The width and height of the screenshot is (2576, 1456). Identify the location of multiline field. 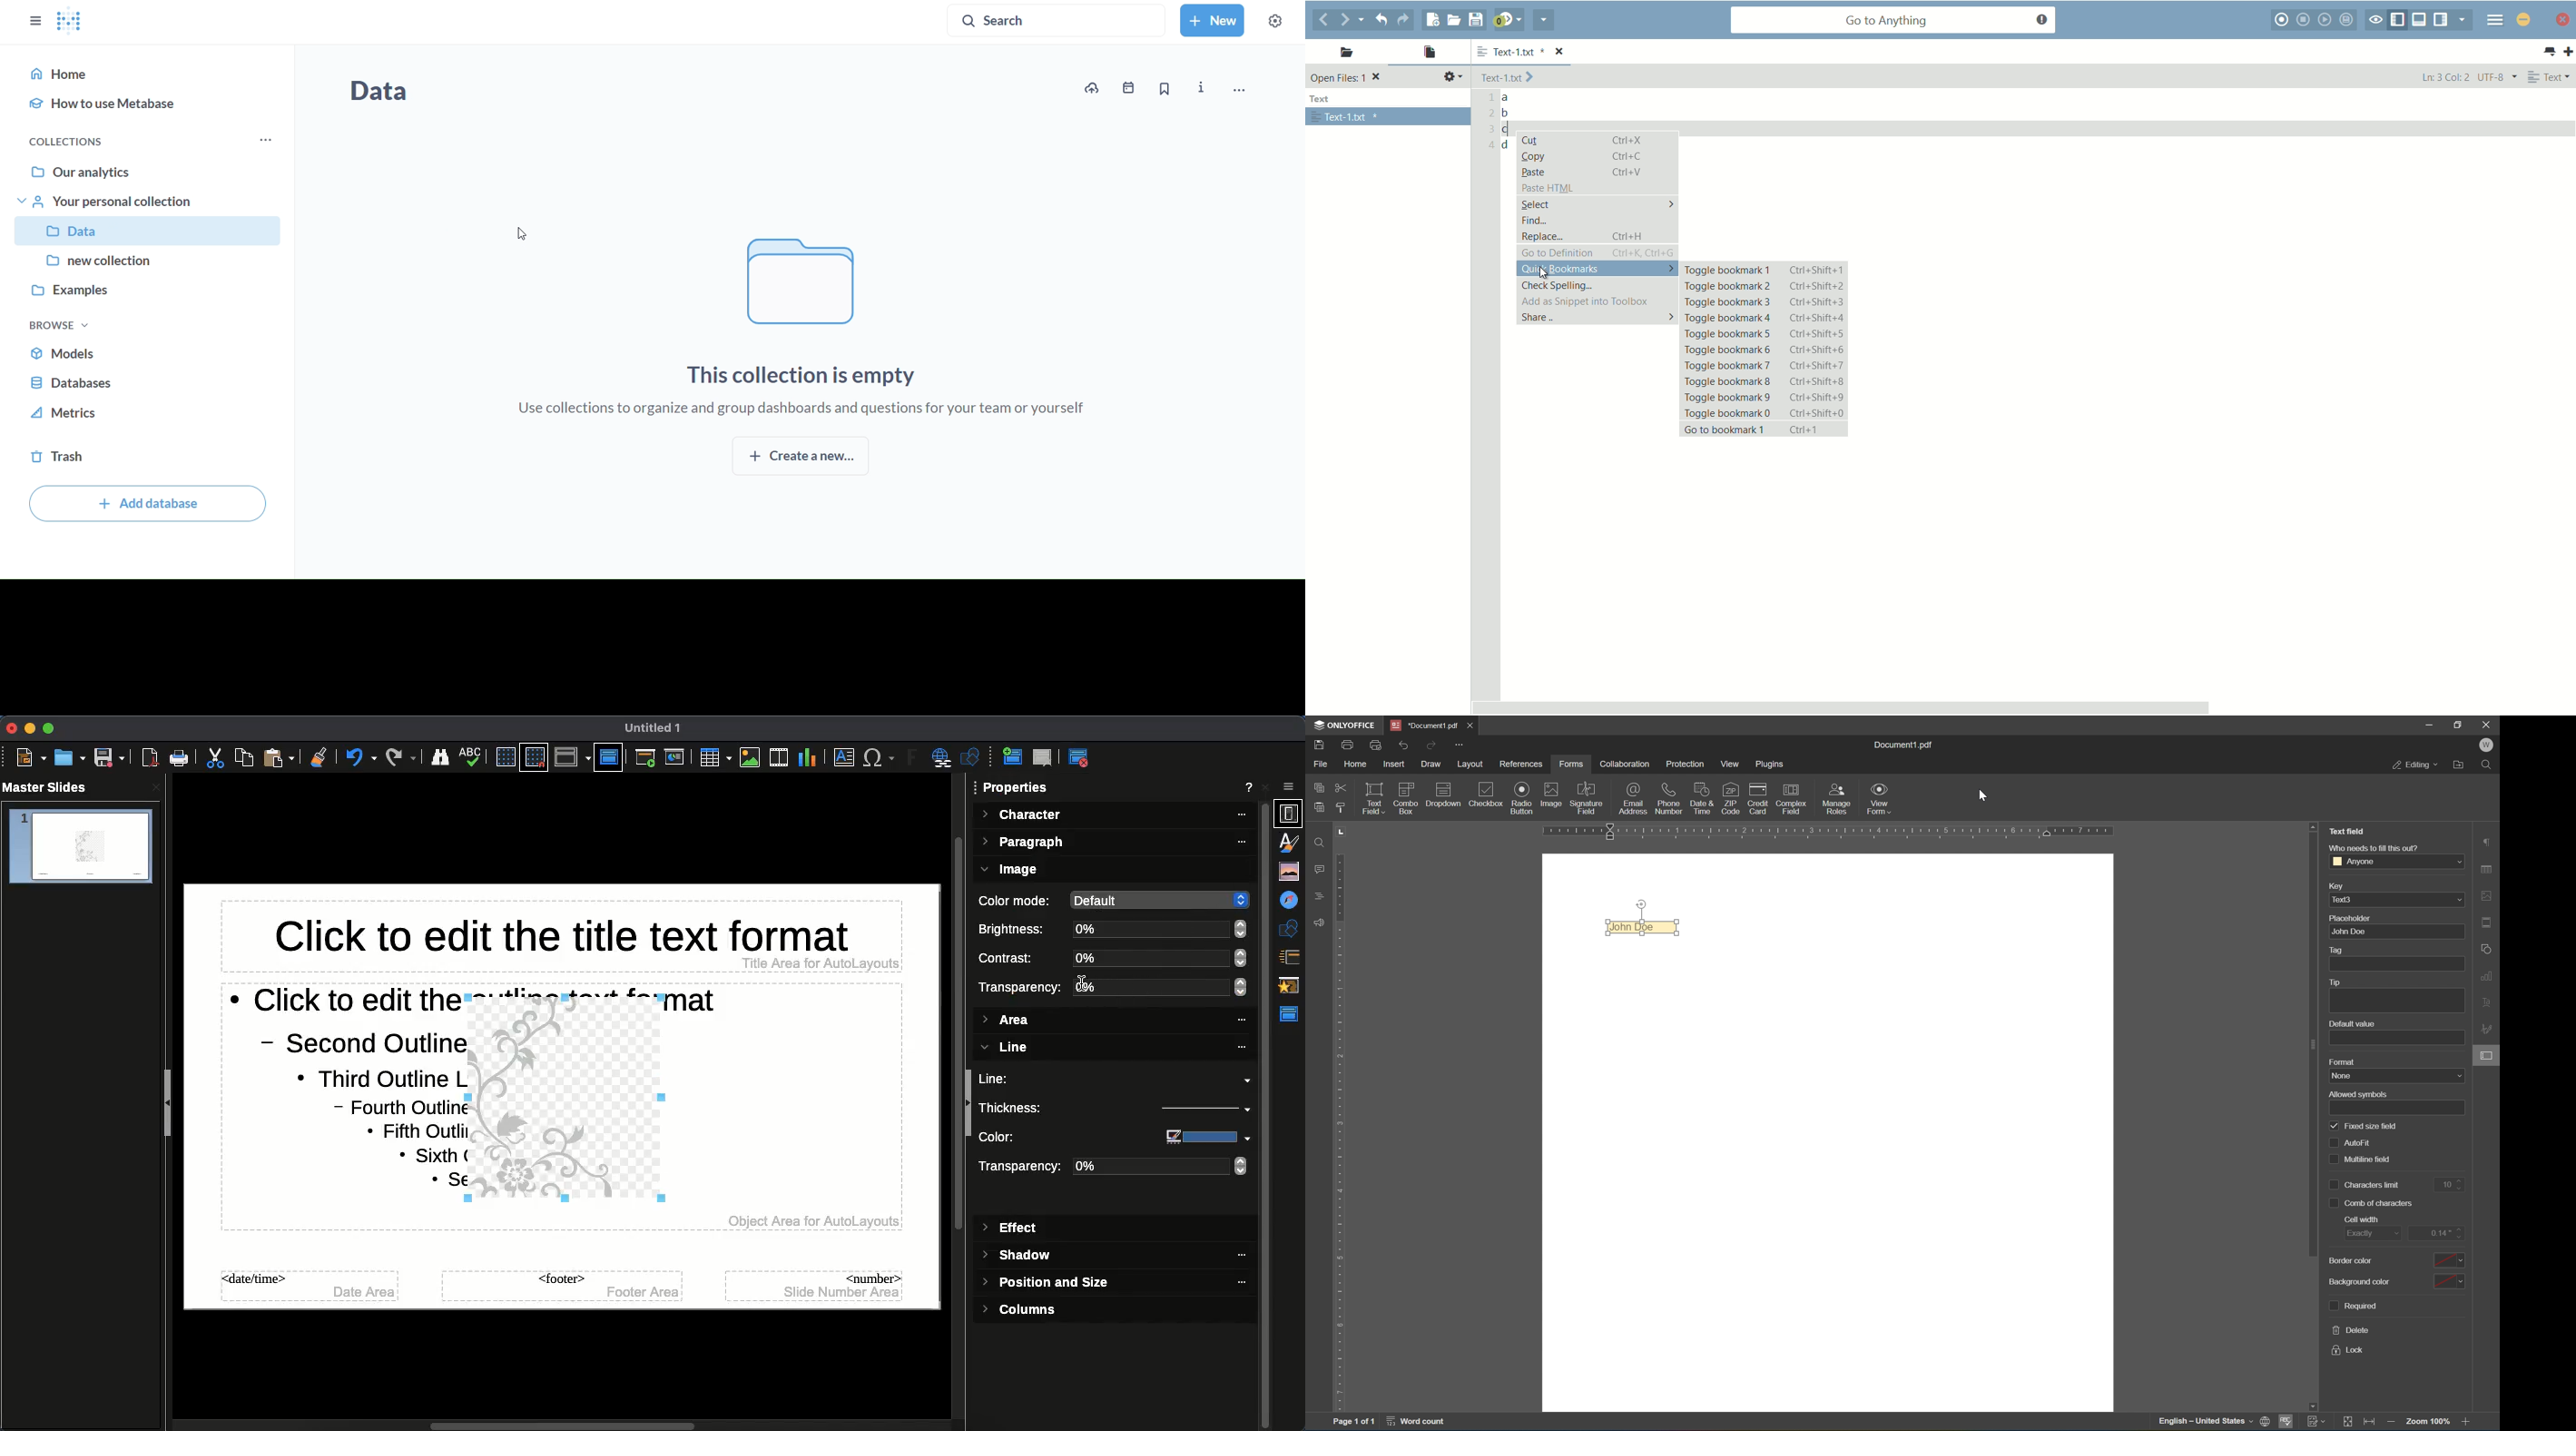
(2359, 1159).